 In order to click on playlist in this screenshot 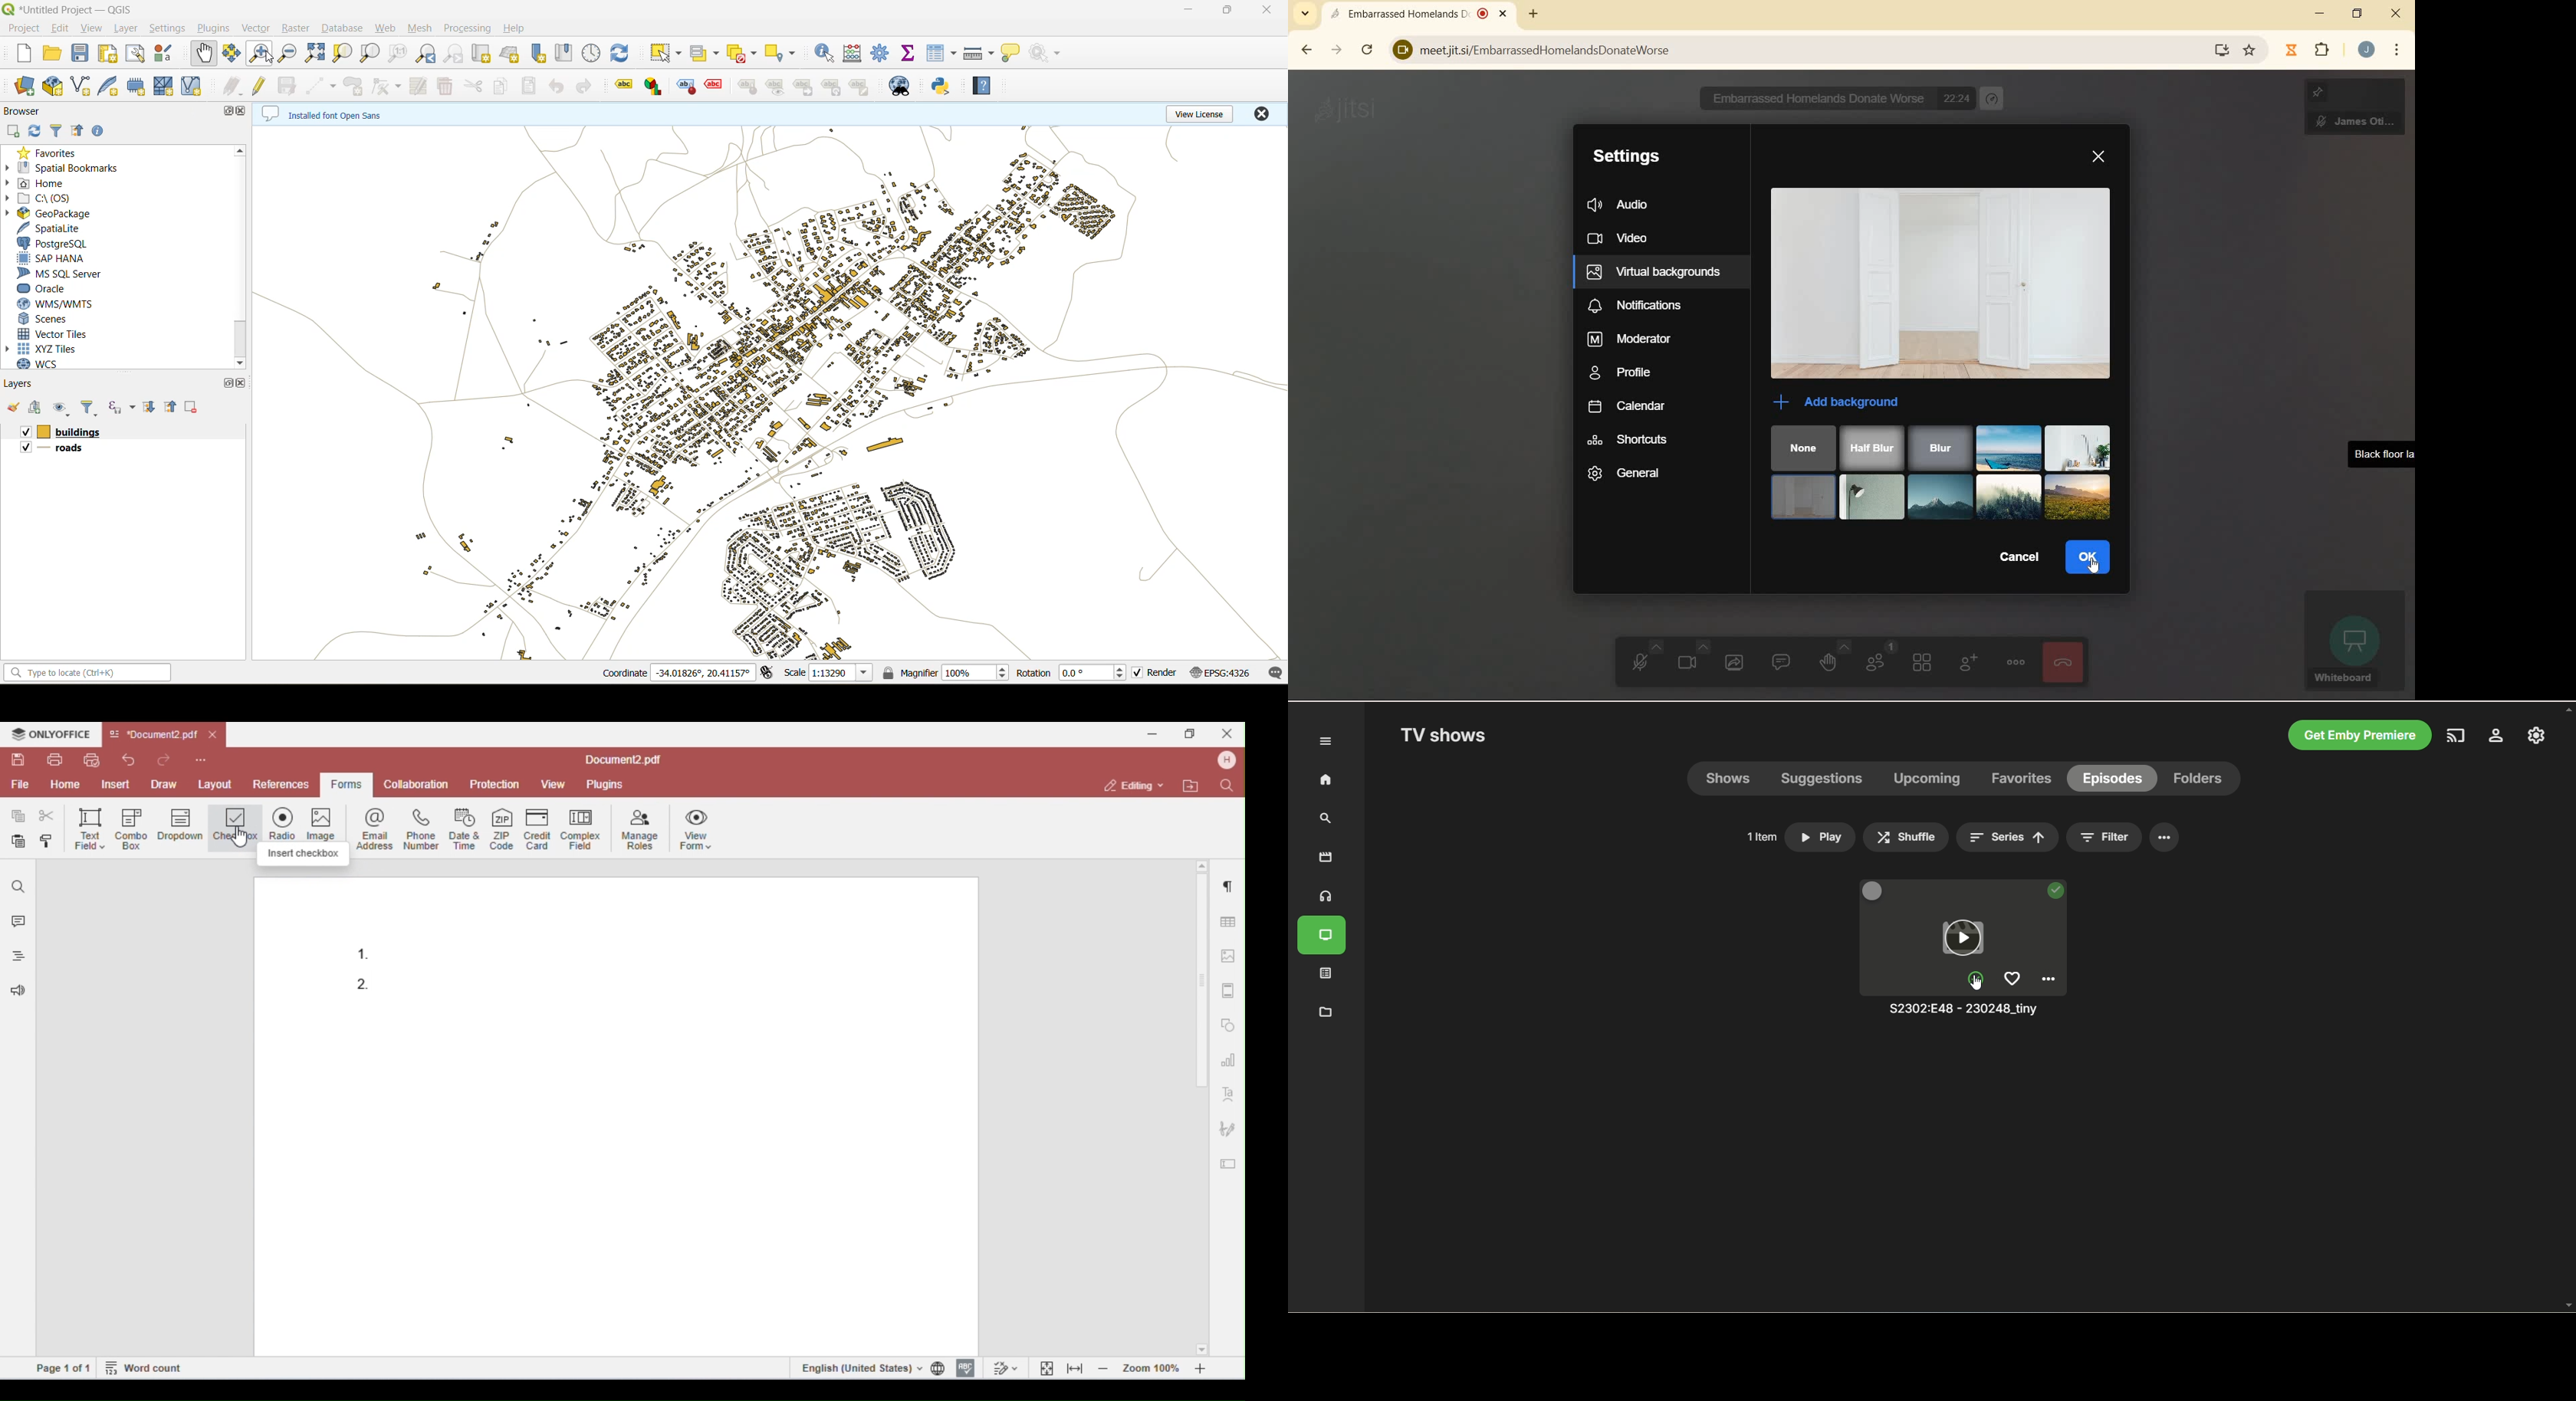, I will do `click(1327, 976)`.